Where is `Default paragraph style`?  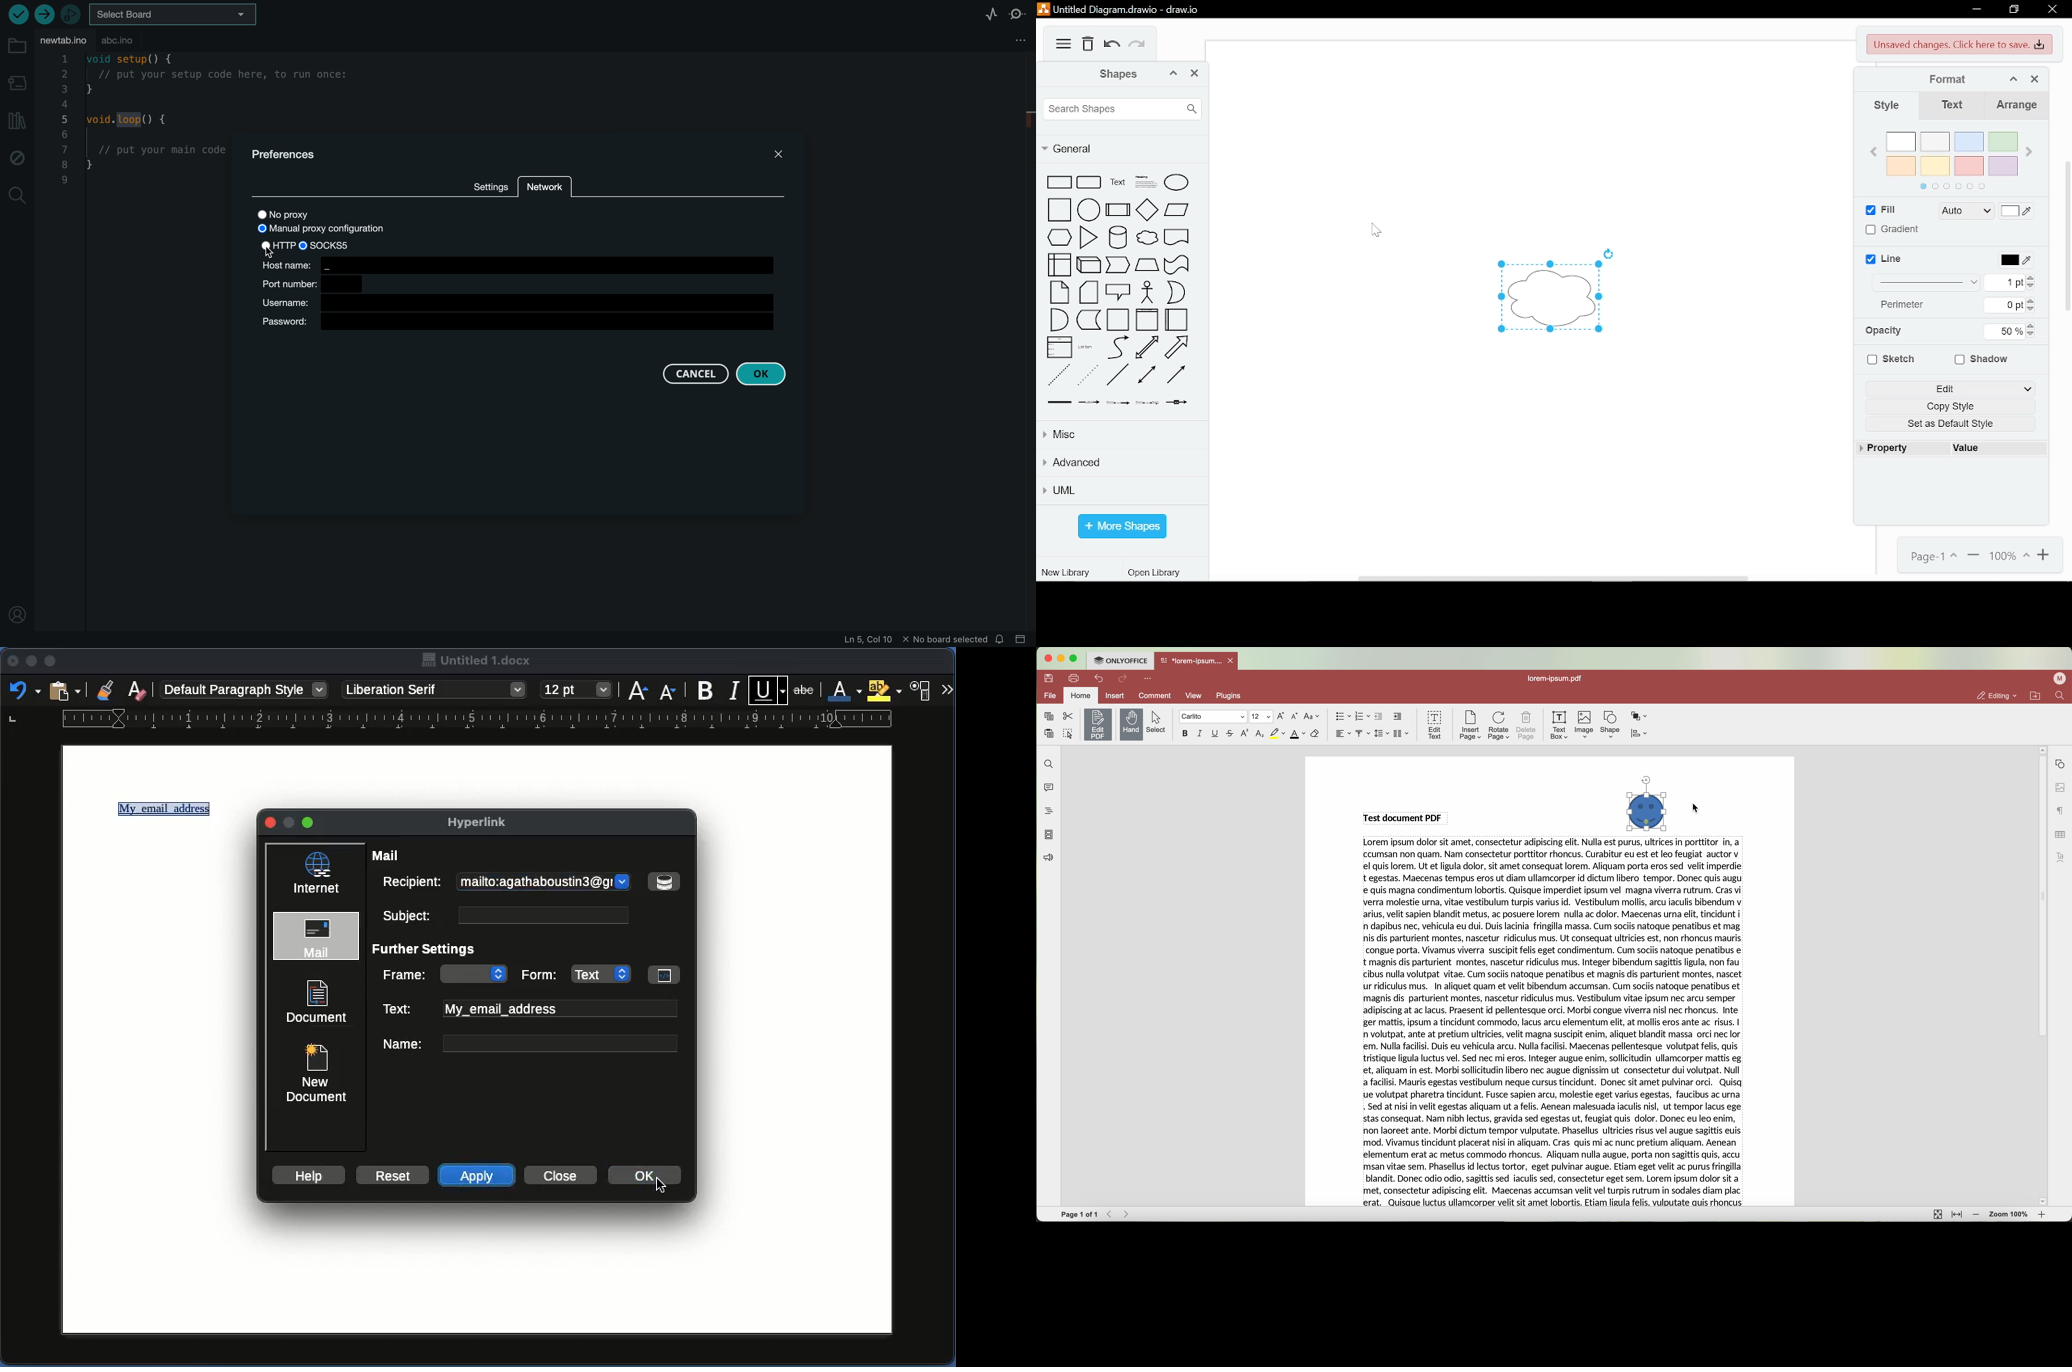 Default paragraph style is located at coordinates (245, 689).